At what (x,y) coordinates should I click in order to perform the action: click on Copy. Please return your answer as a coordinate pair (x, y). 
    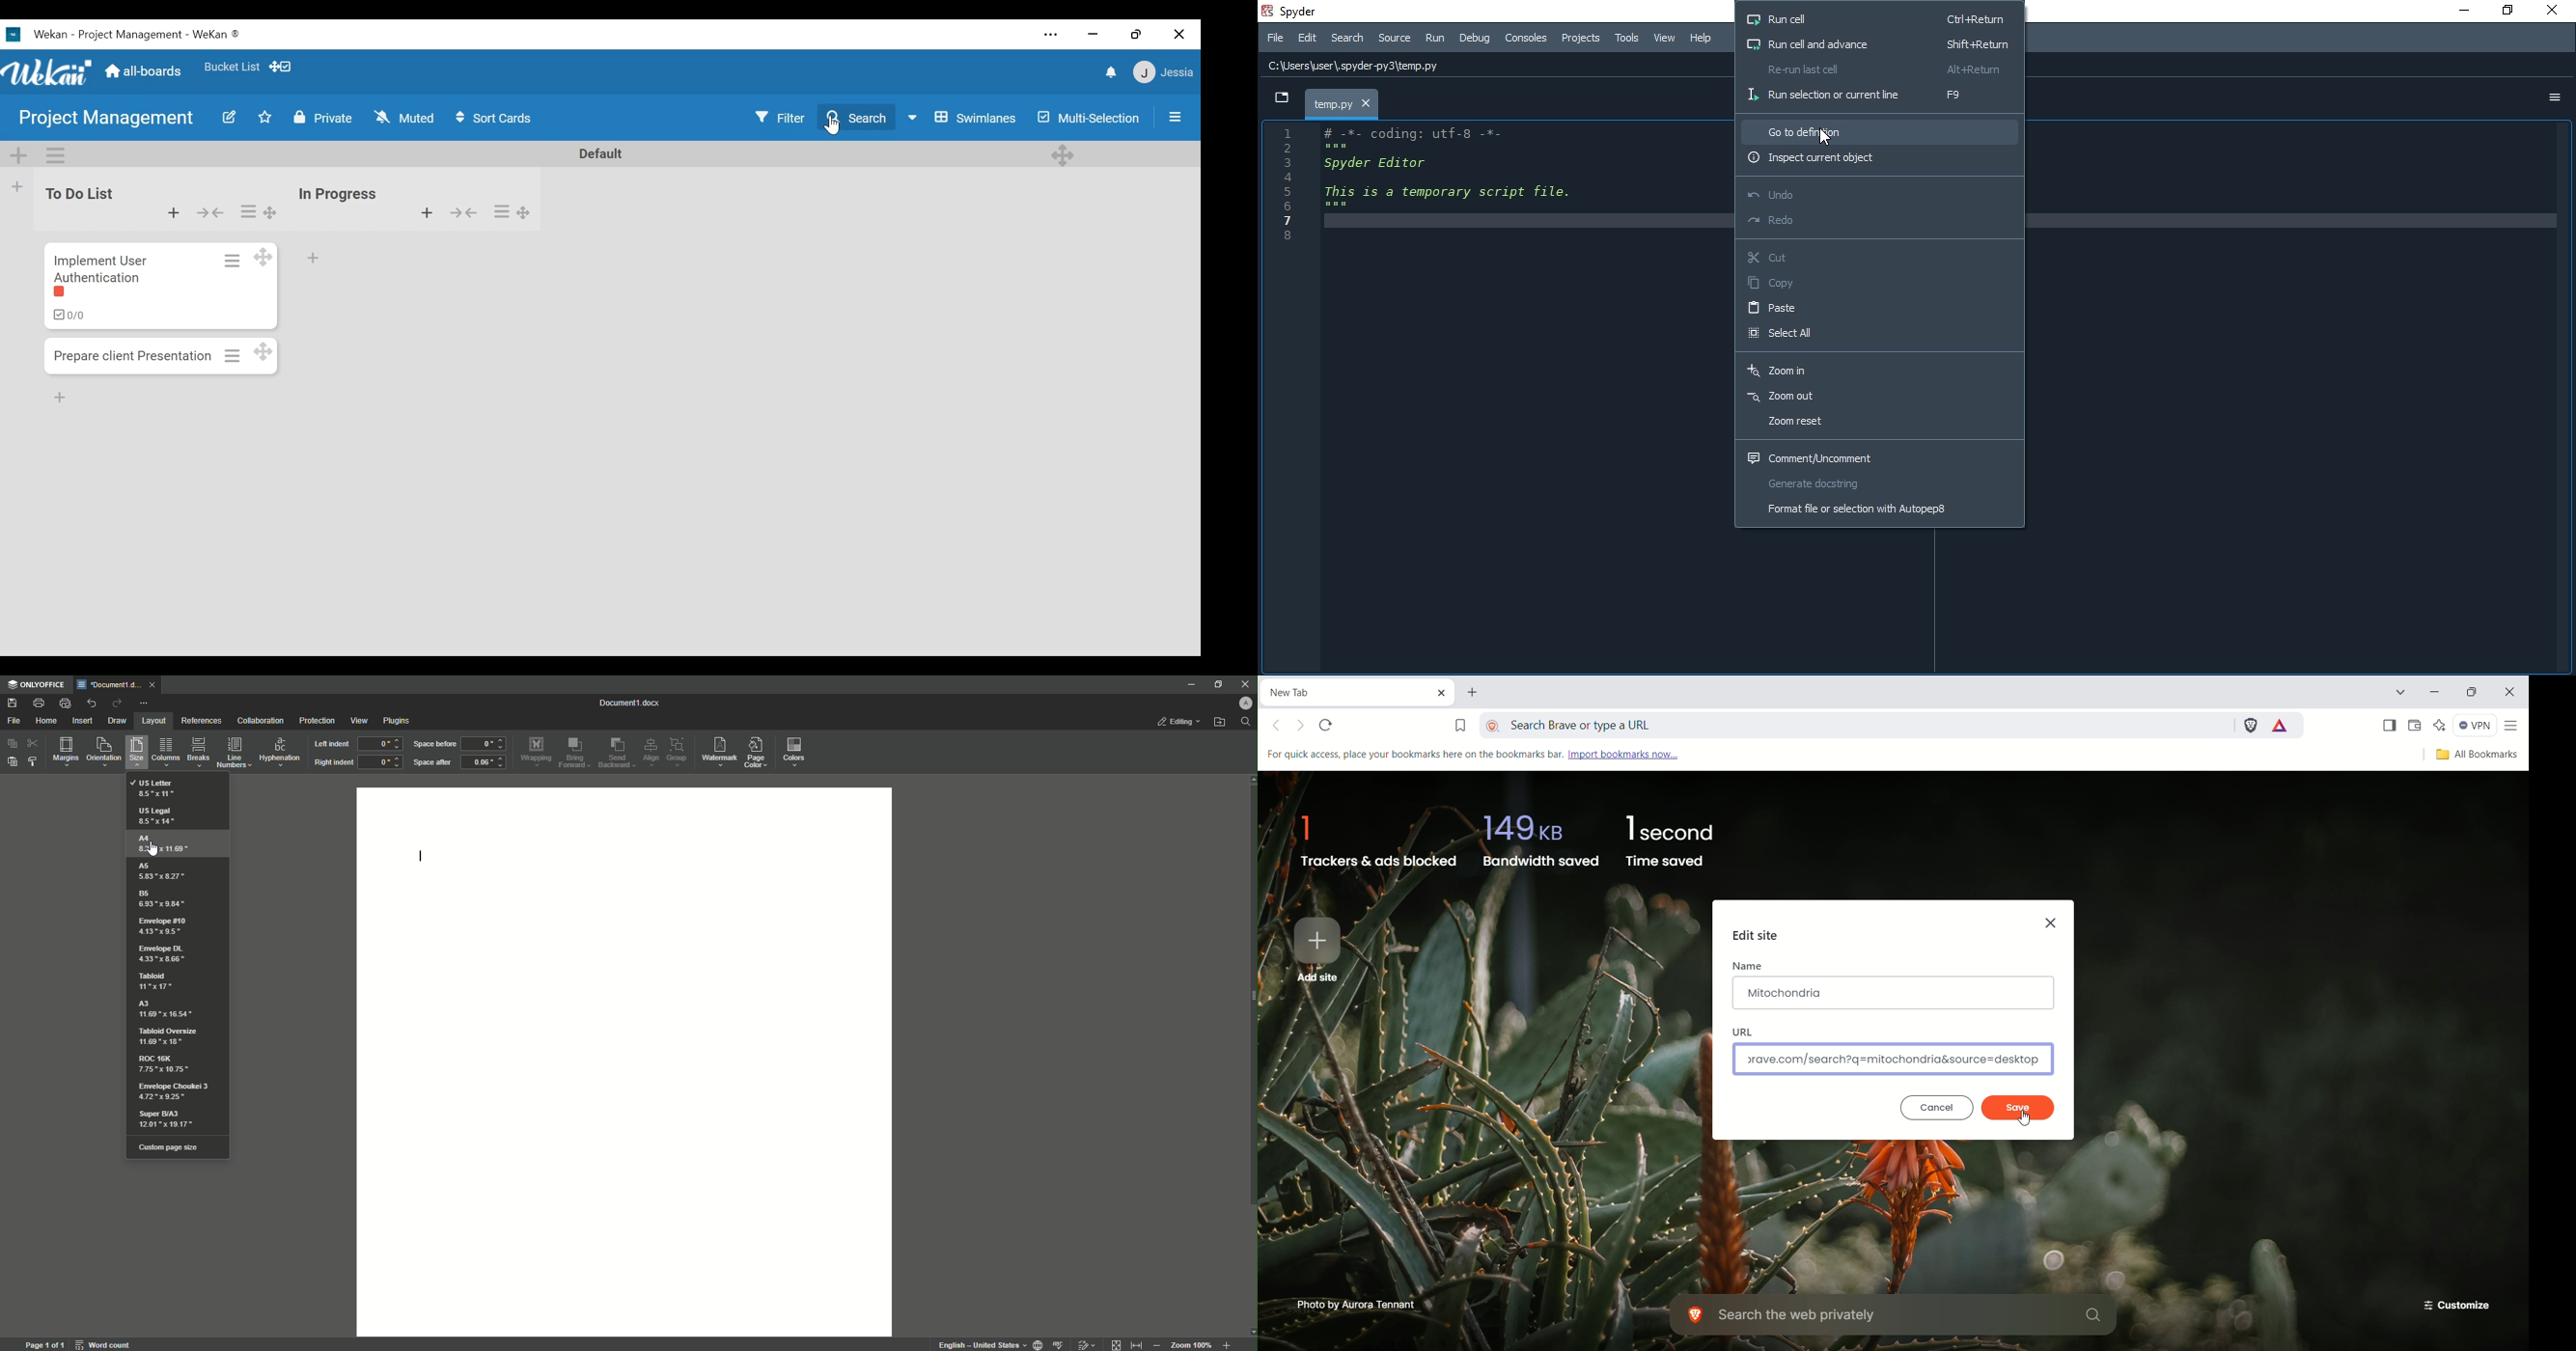
    Looking at the image, I should click on (11, 743).